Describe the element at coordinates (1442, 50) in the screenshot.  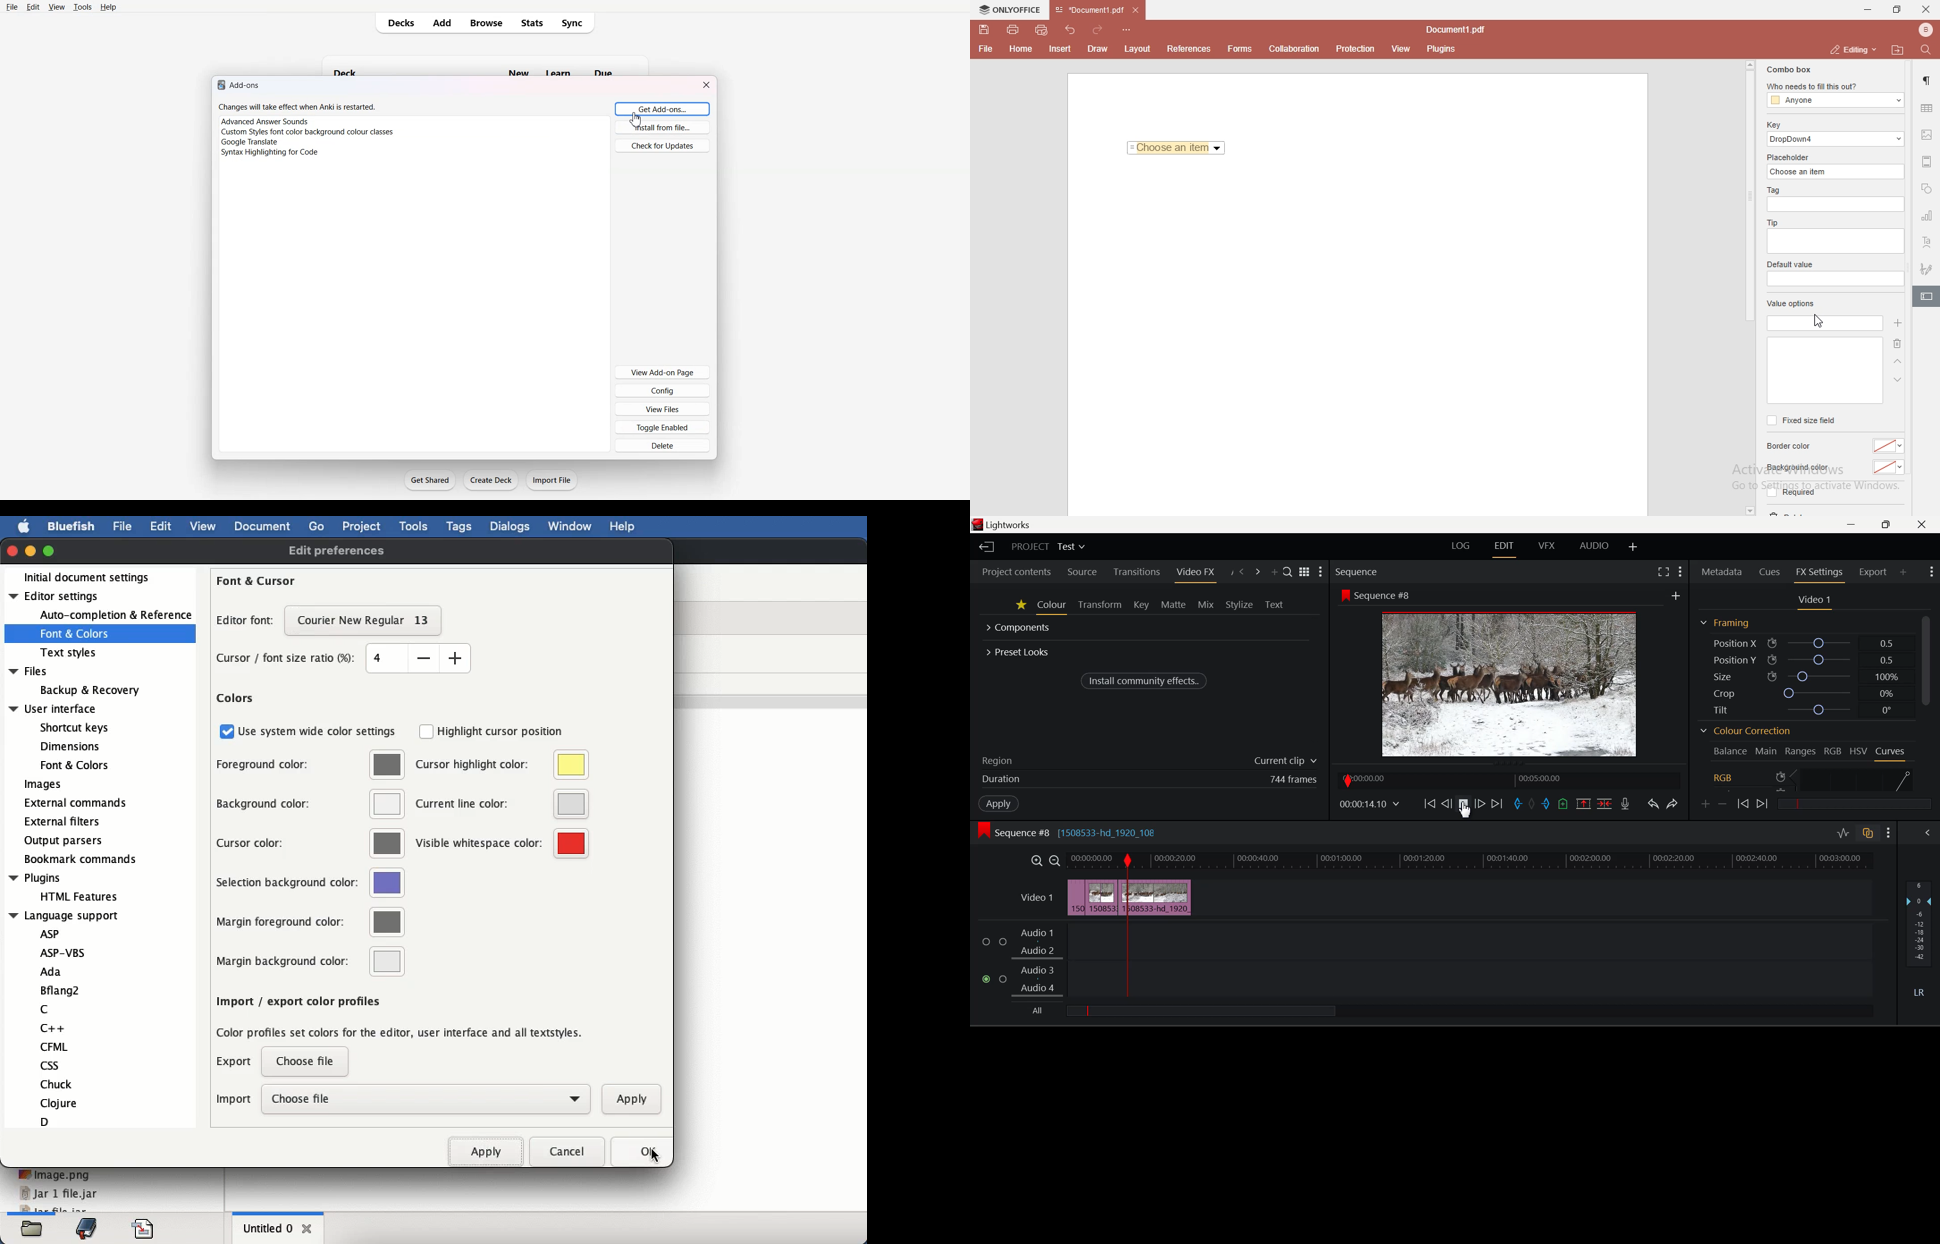
I see `plugins` at that location.